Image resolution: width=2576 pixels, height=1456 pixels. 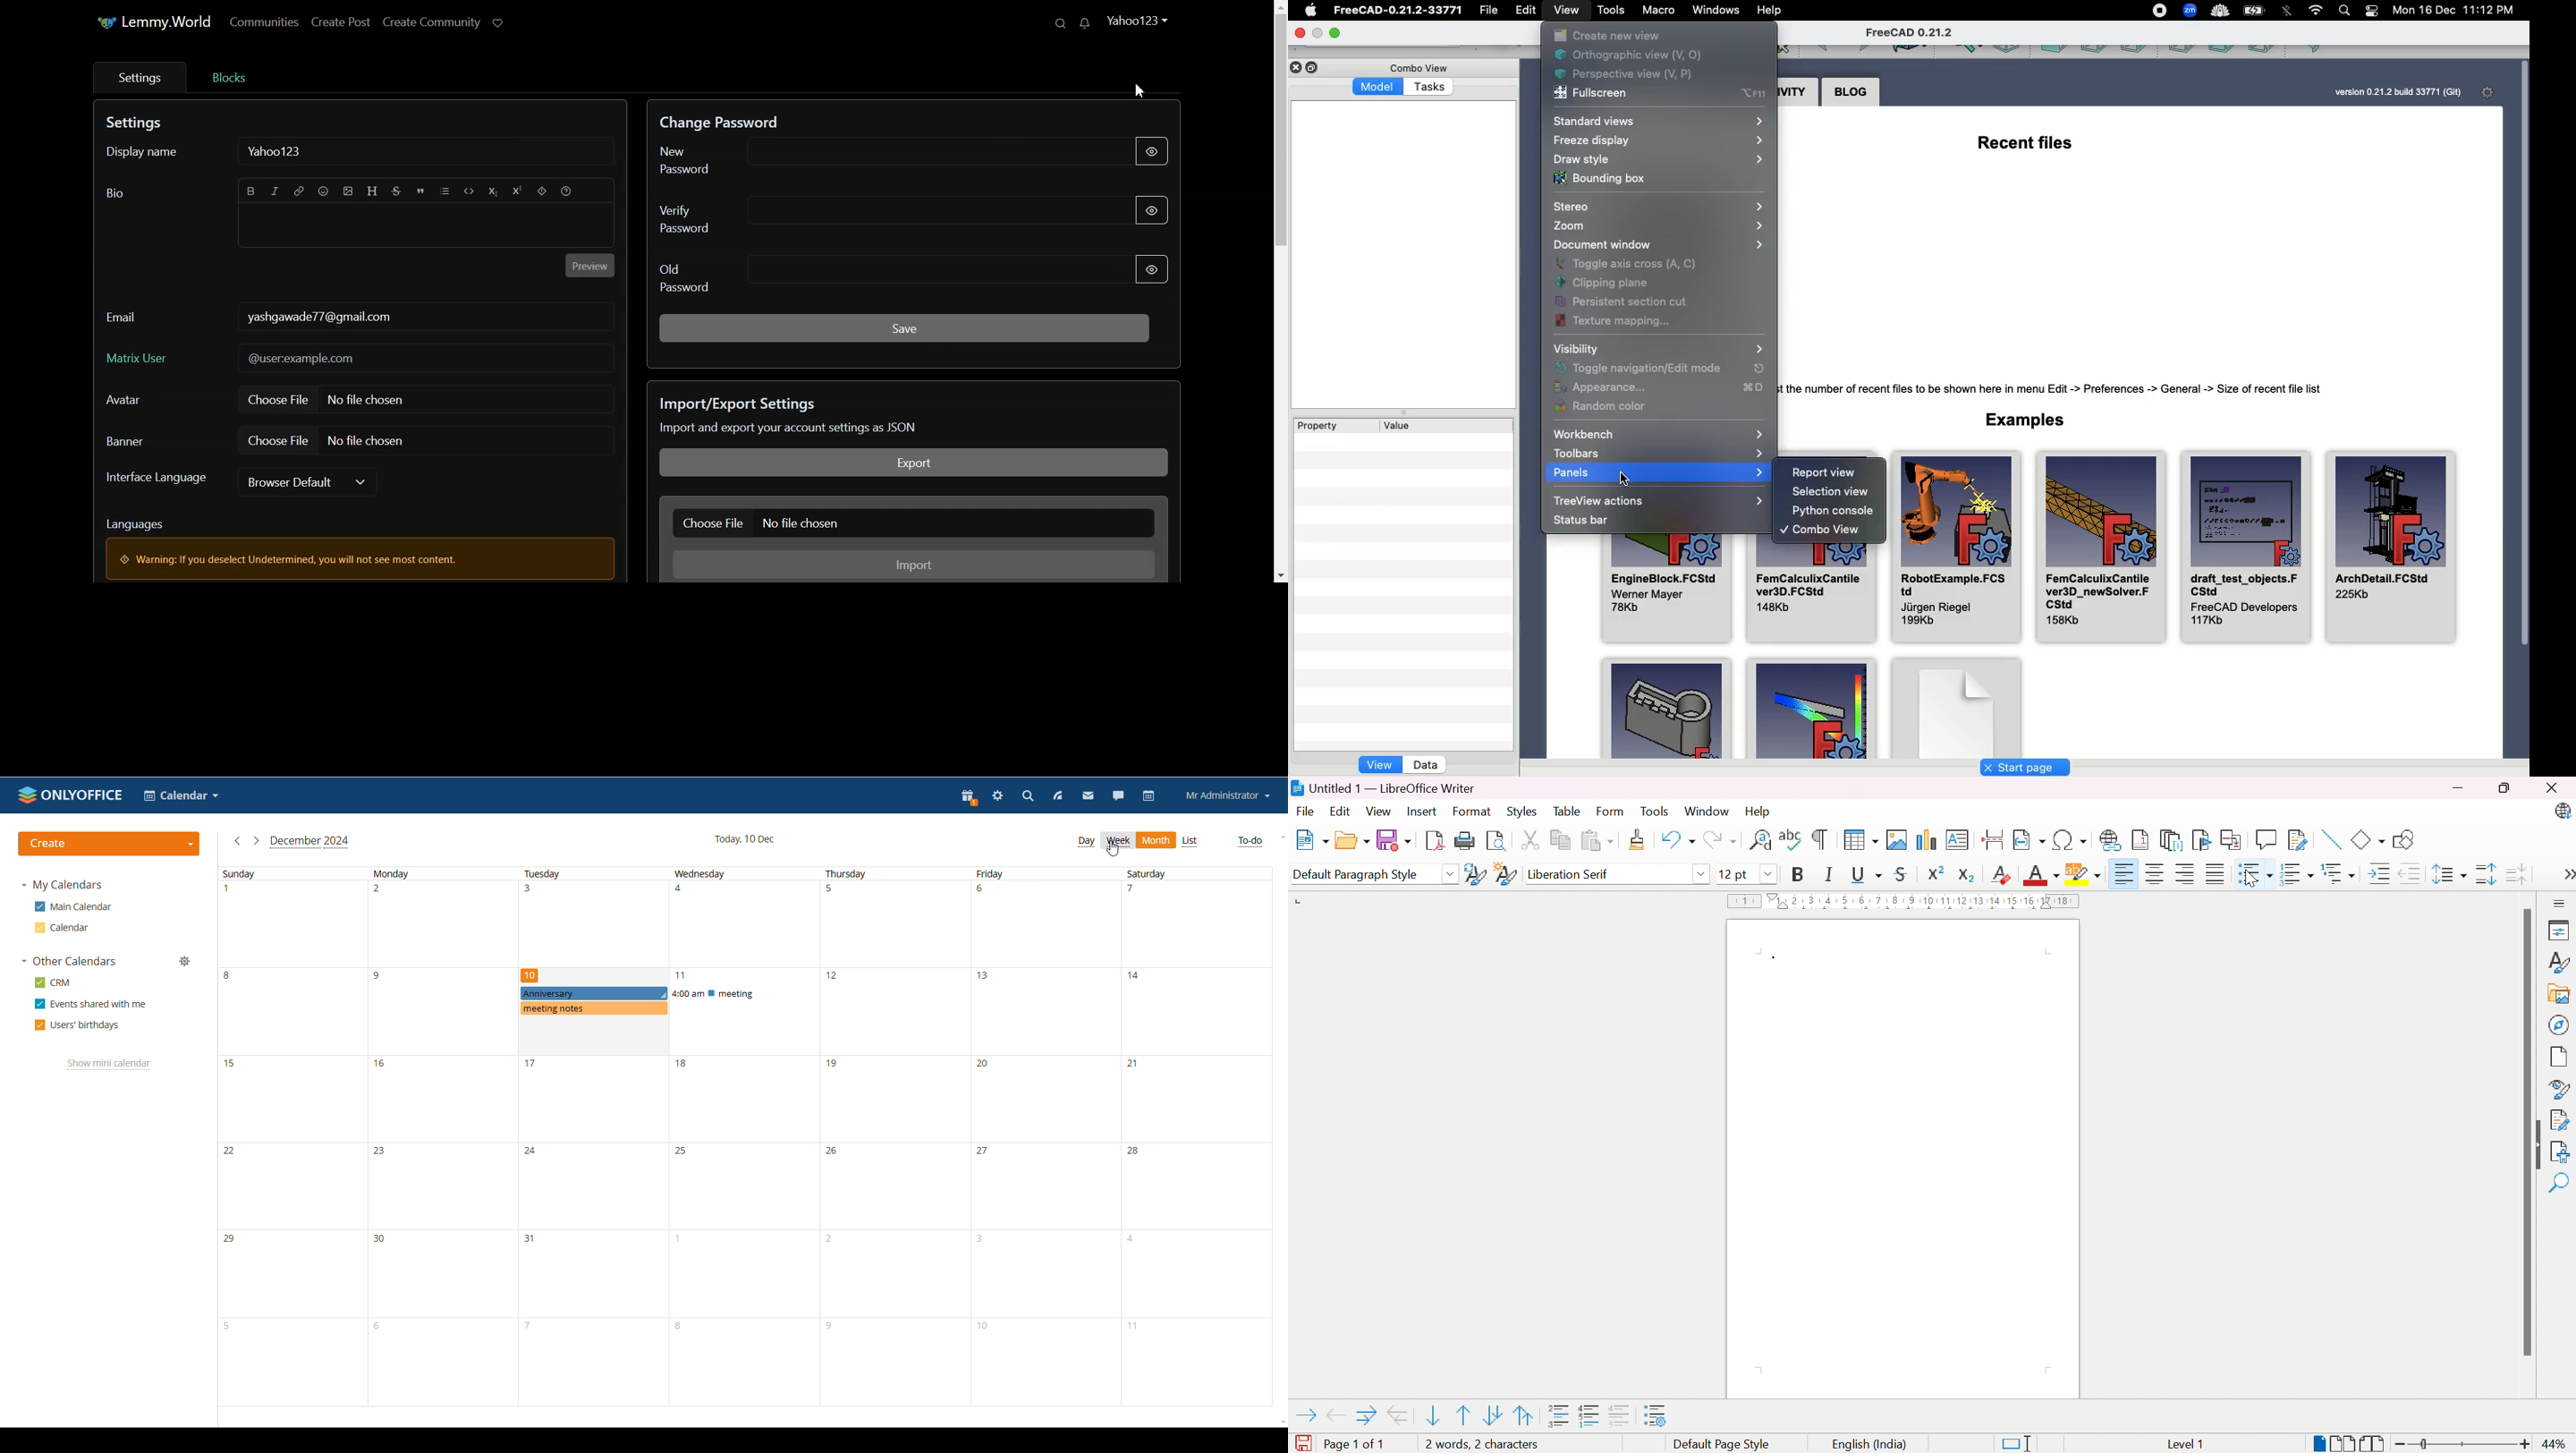 I want to click on Single page-view, so click(x=2318, y=1444).